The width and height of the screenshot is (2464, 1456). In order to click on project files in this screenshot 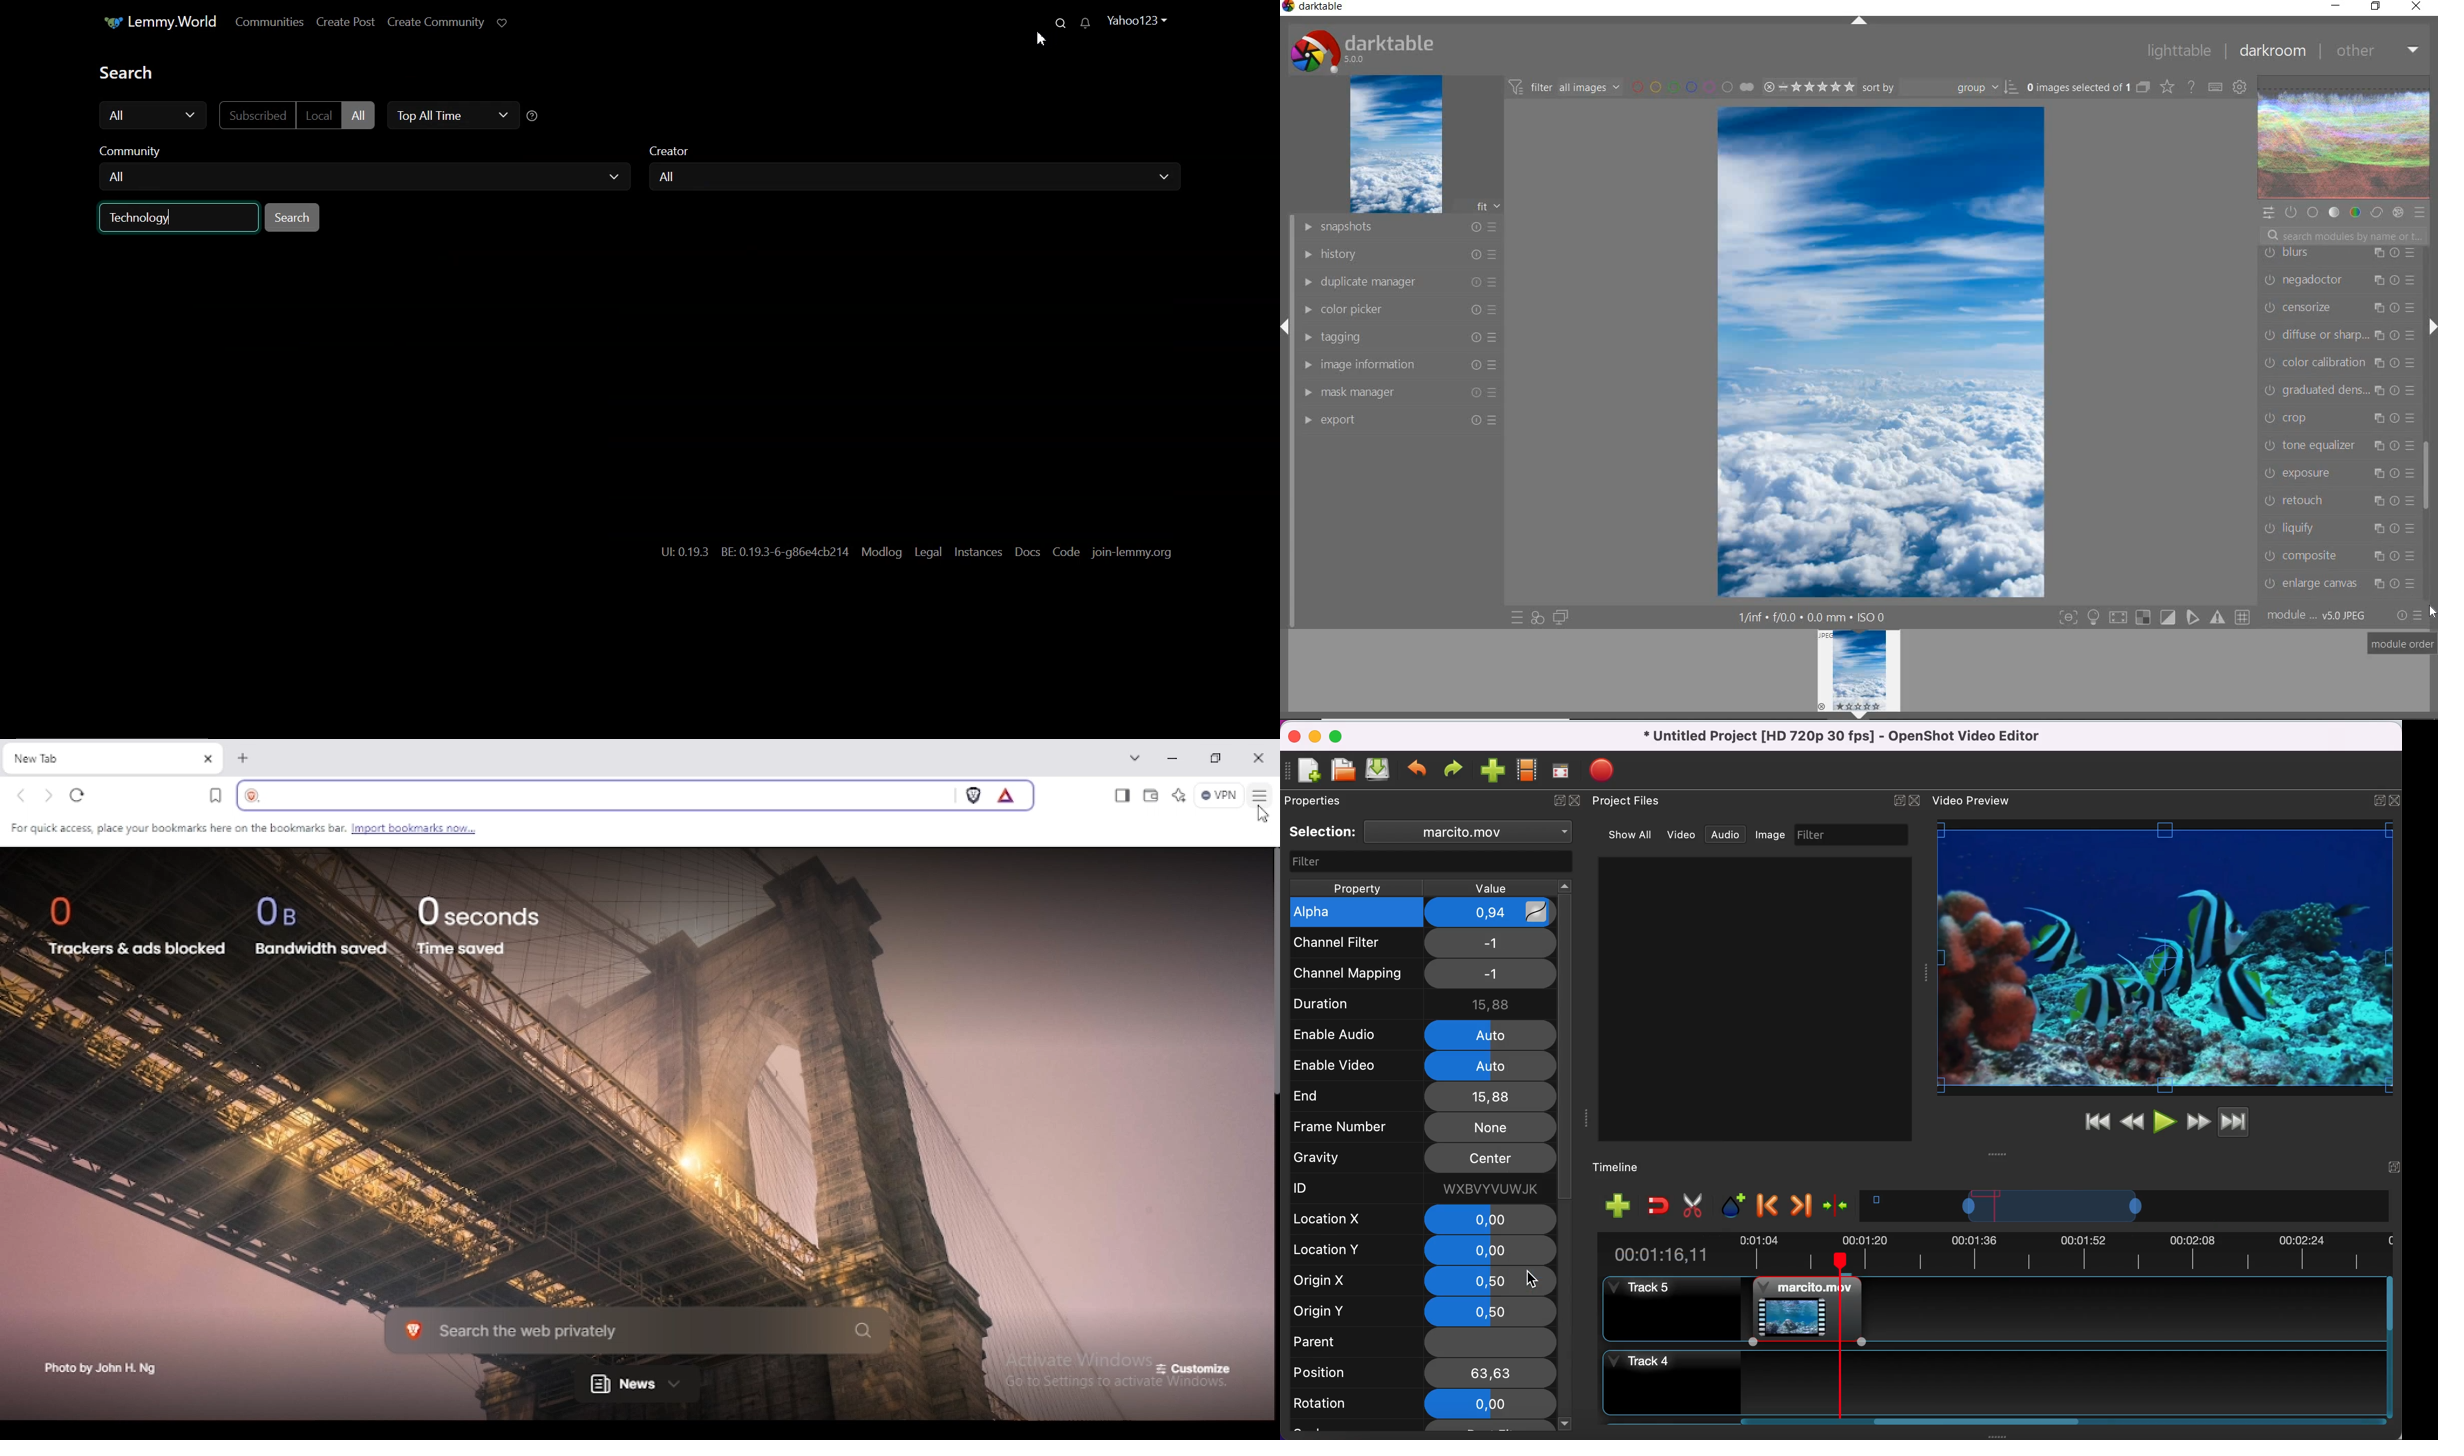, I will do `click(1327, 801)`.